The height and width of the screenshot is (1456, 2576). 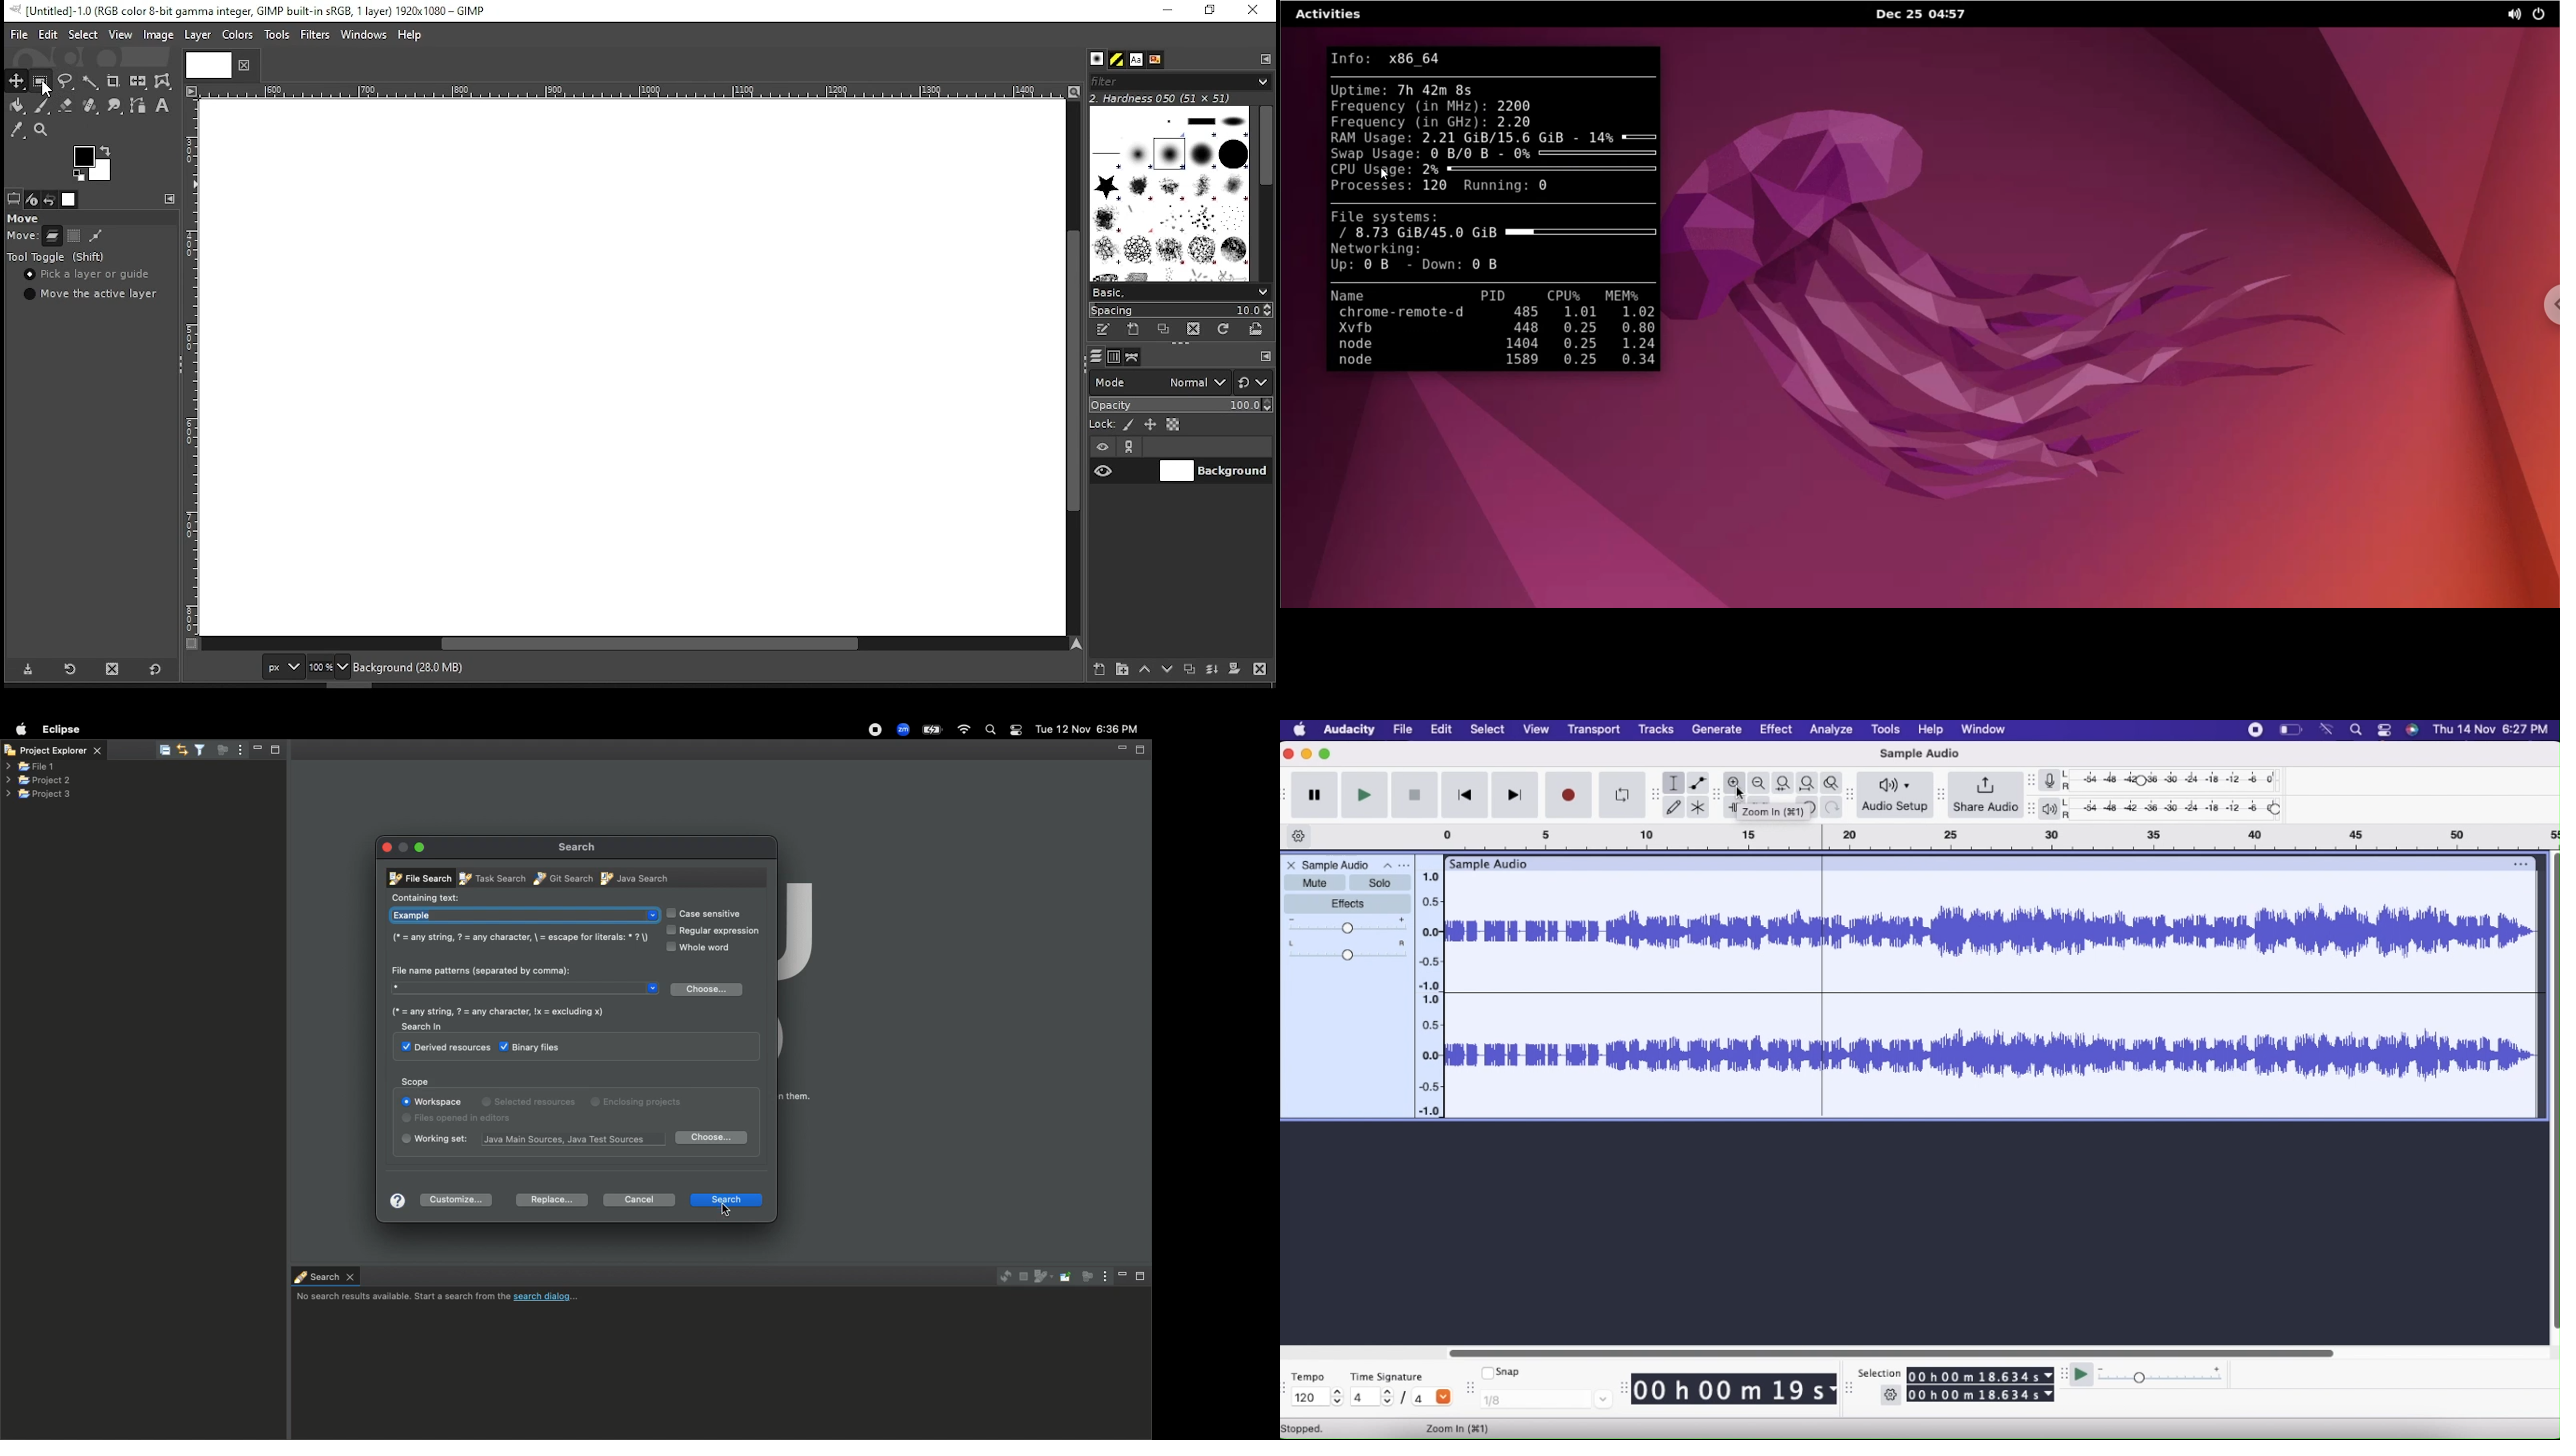 What do you see at coordinates (1172, 425) in the screenshot?
I see `lock alpha channel` at bounding box center [1172, 425].